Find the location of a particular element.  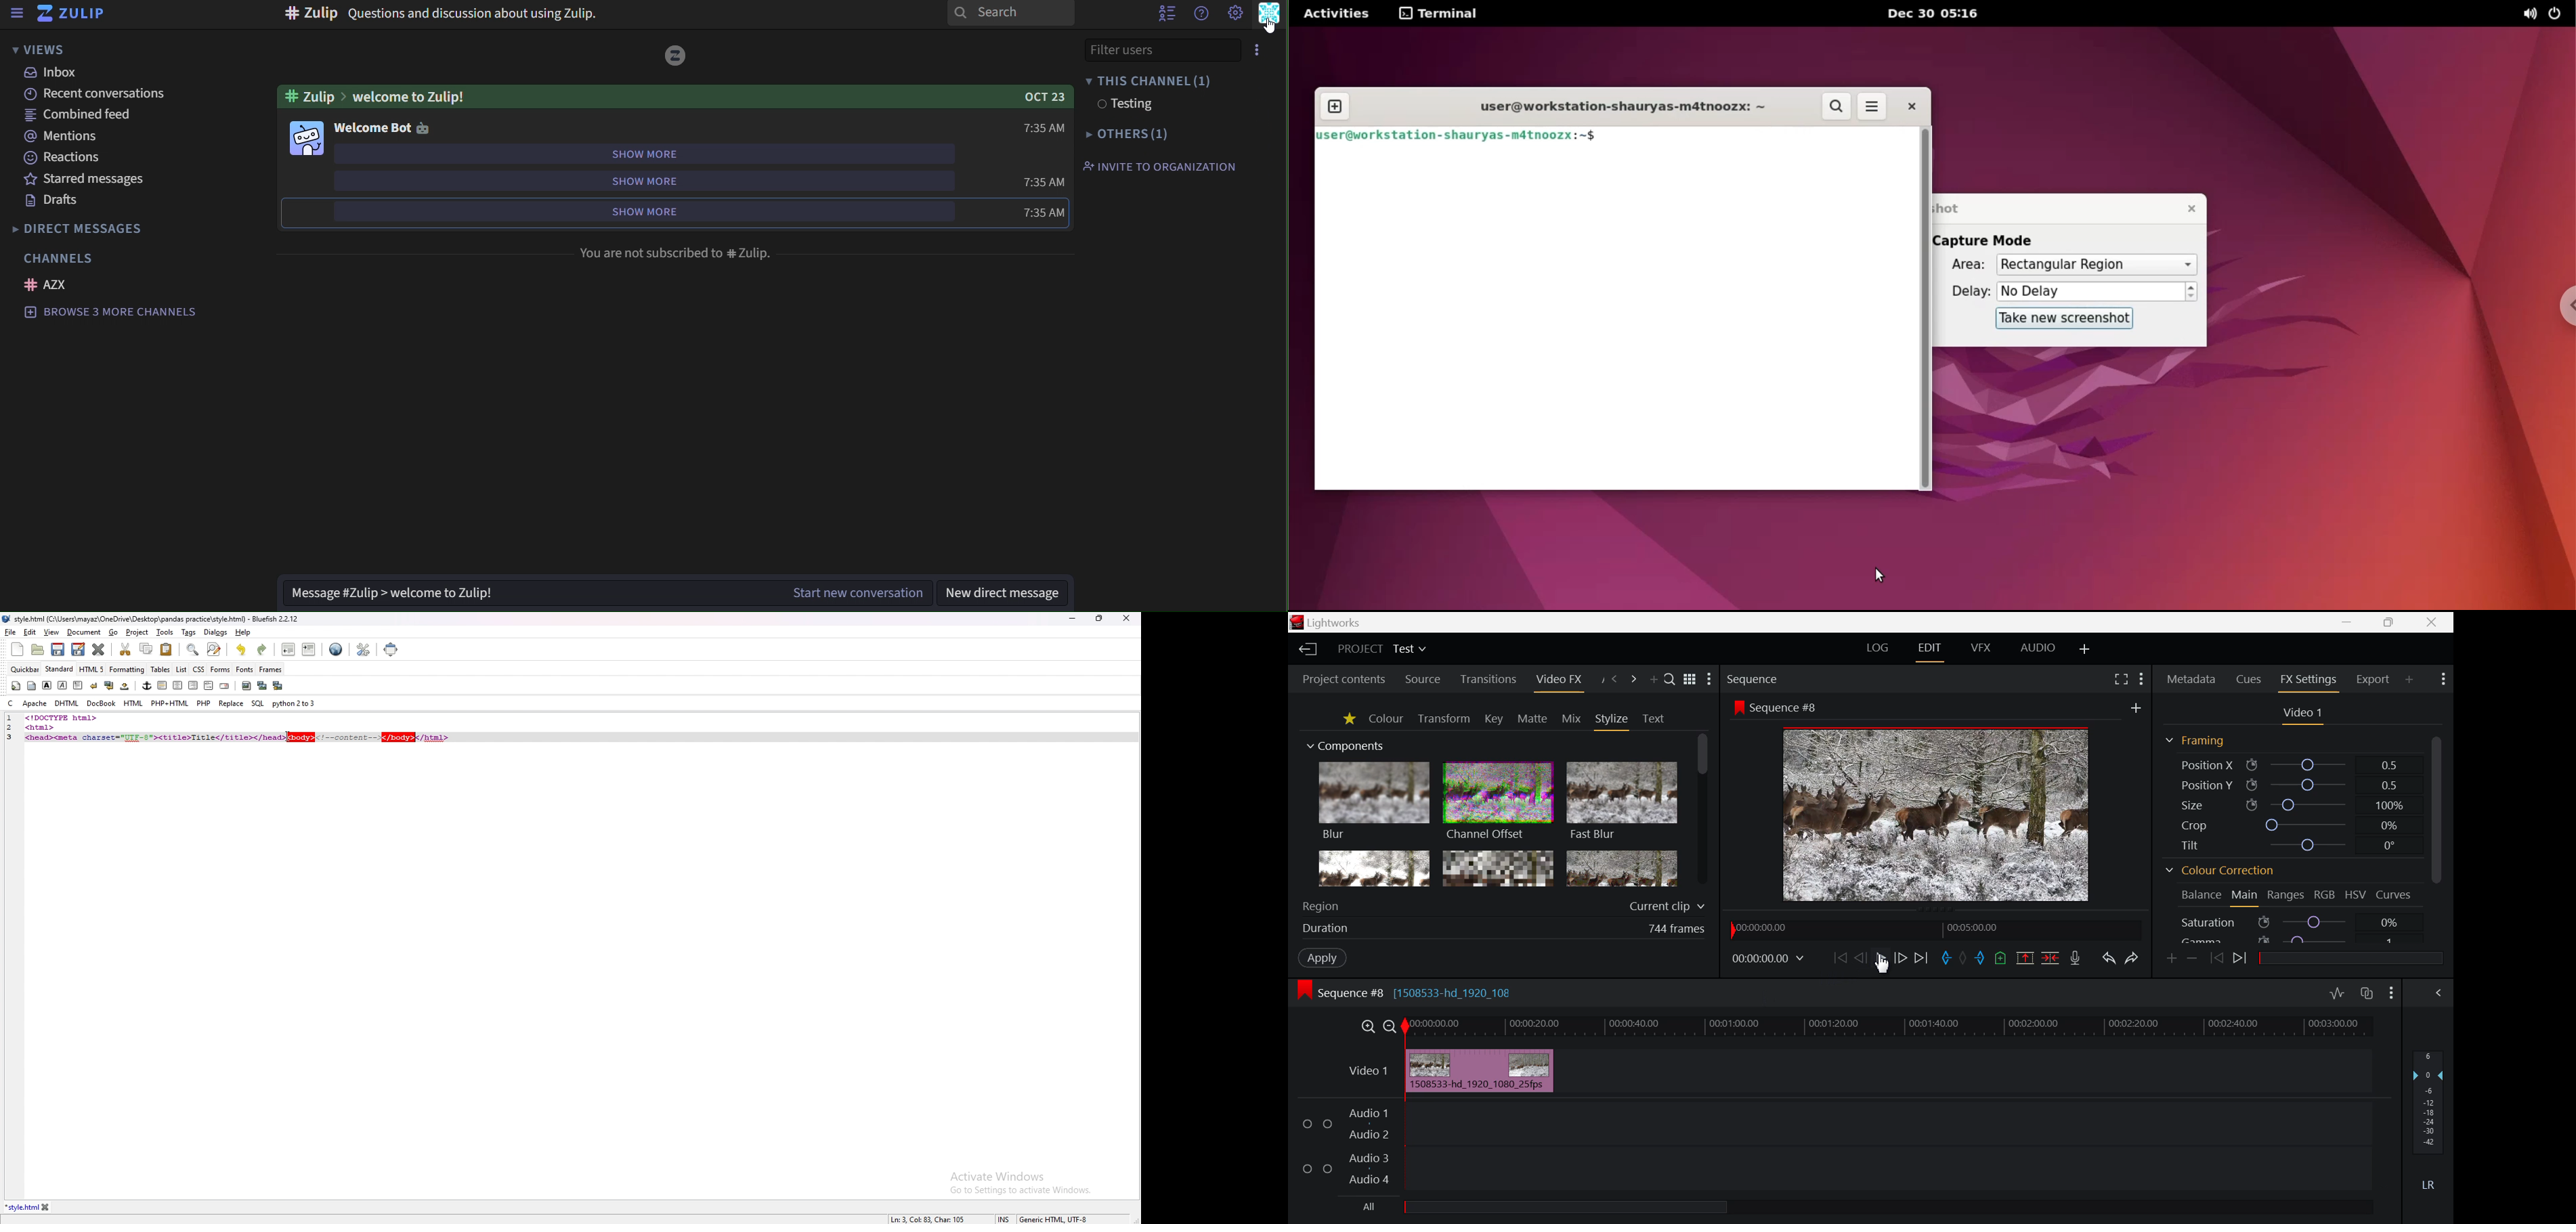

advanced find and replace is located at coordinates (213, 649).